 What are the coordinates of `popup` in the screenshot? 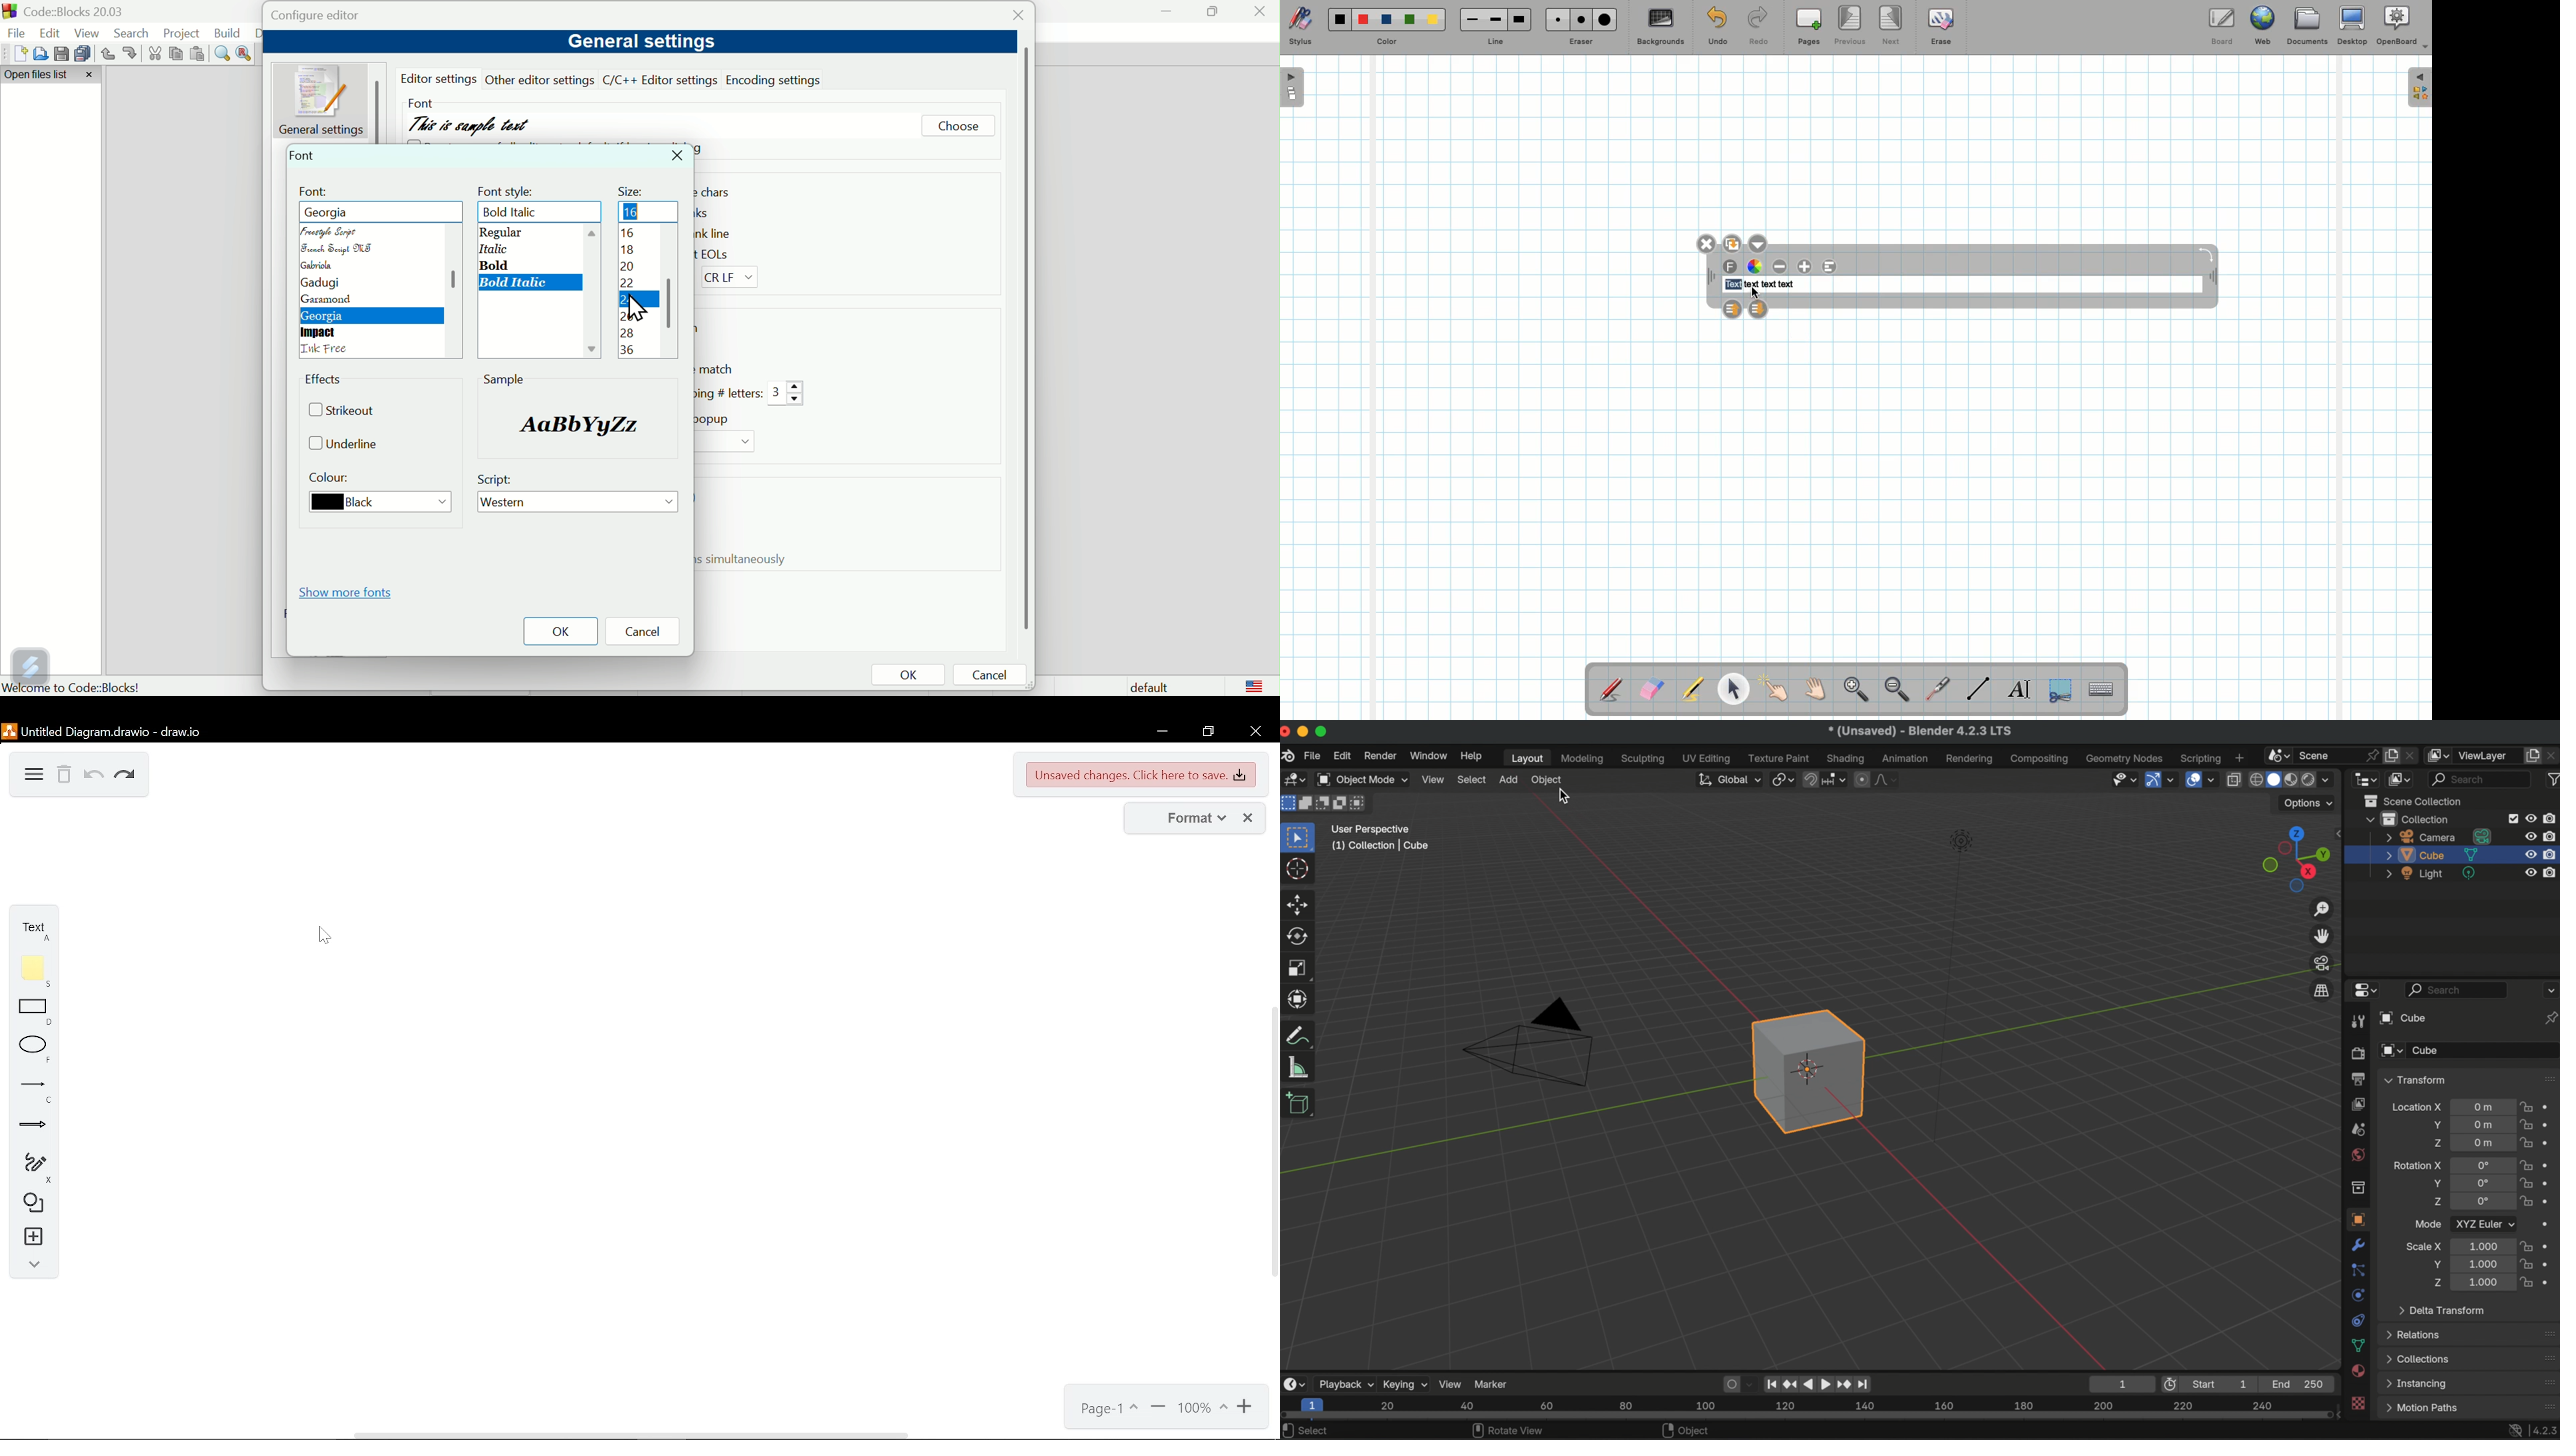 It's located at (716, 419).